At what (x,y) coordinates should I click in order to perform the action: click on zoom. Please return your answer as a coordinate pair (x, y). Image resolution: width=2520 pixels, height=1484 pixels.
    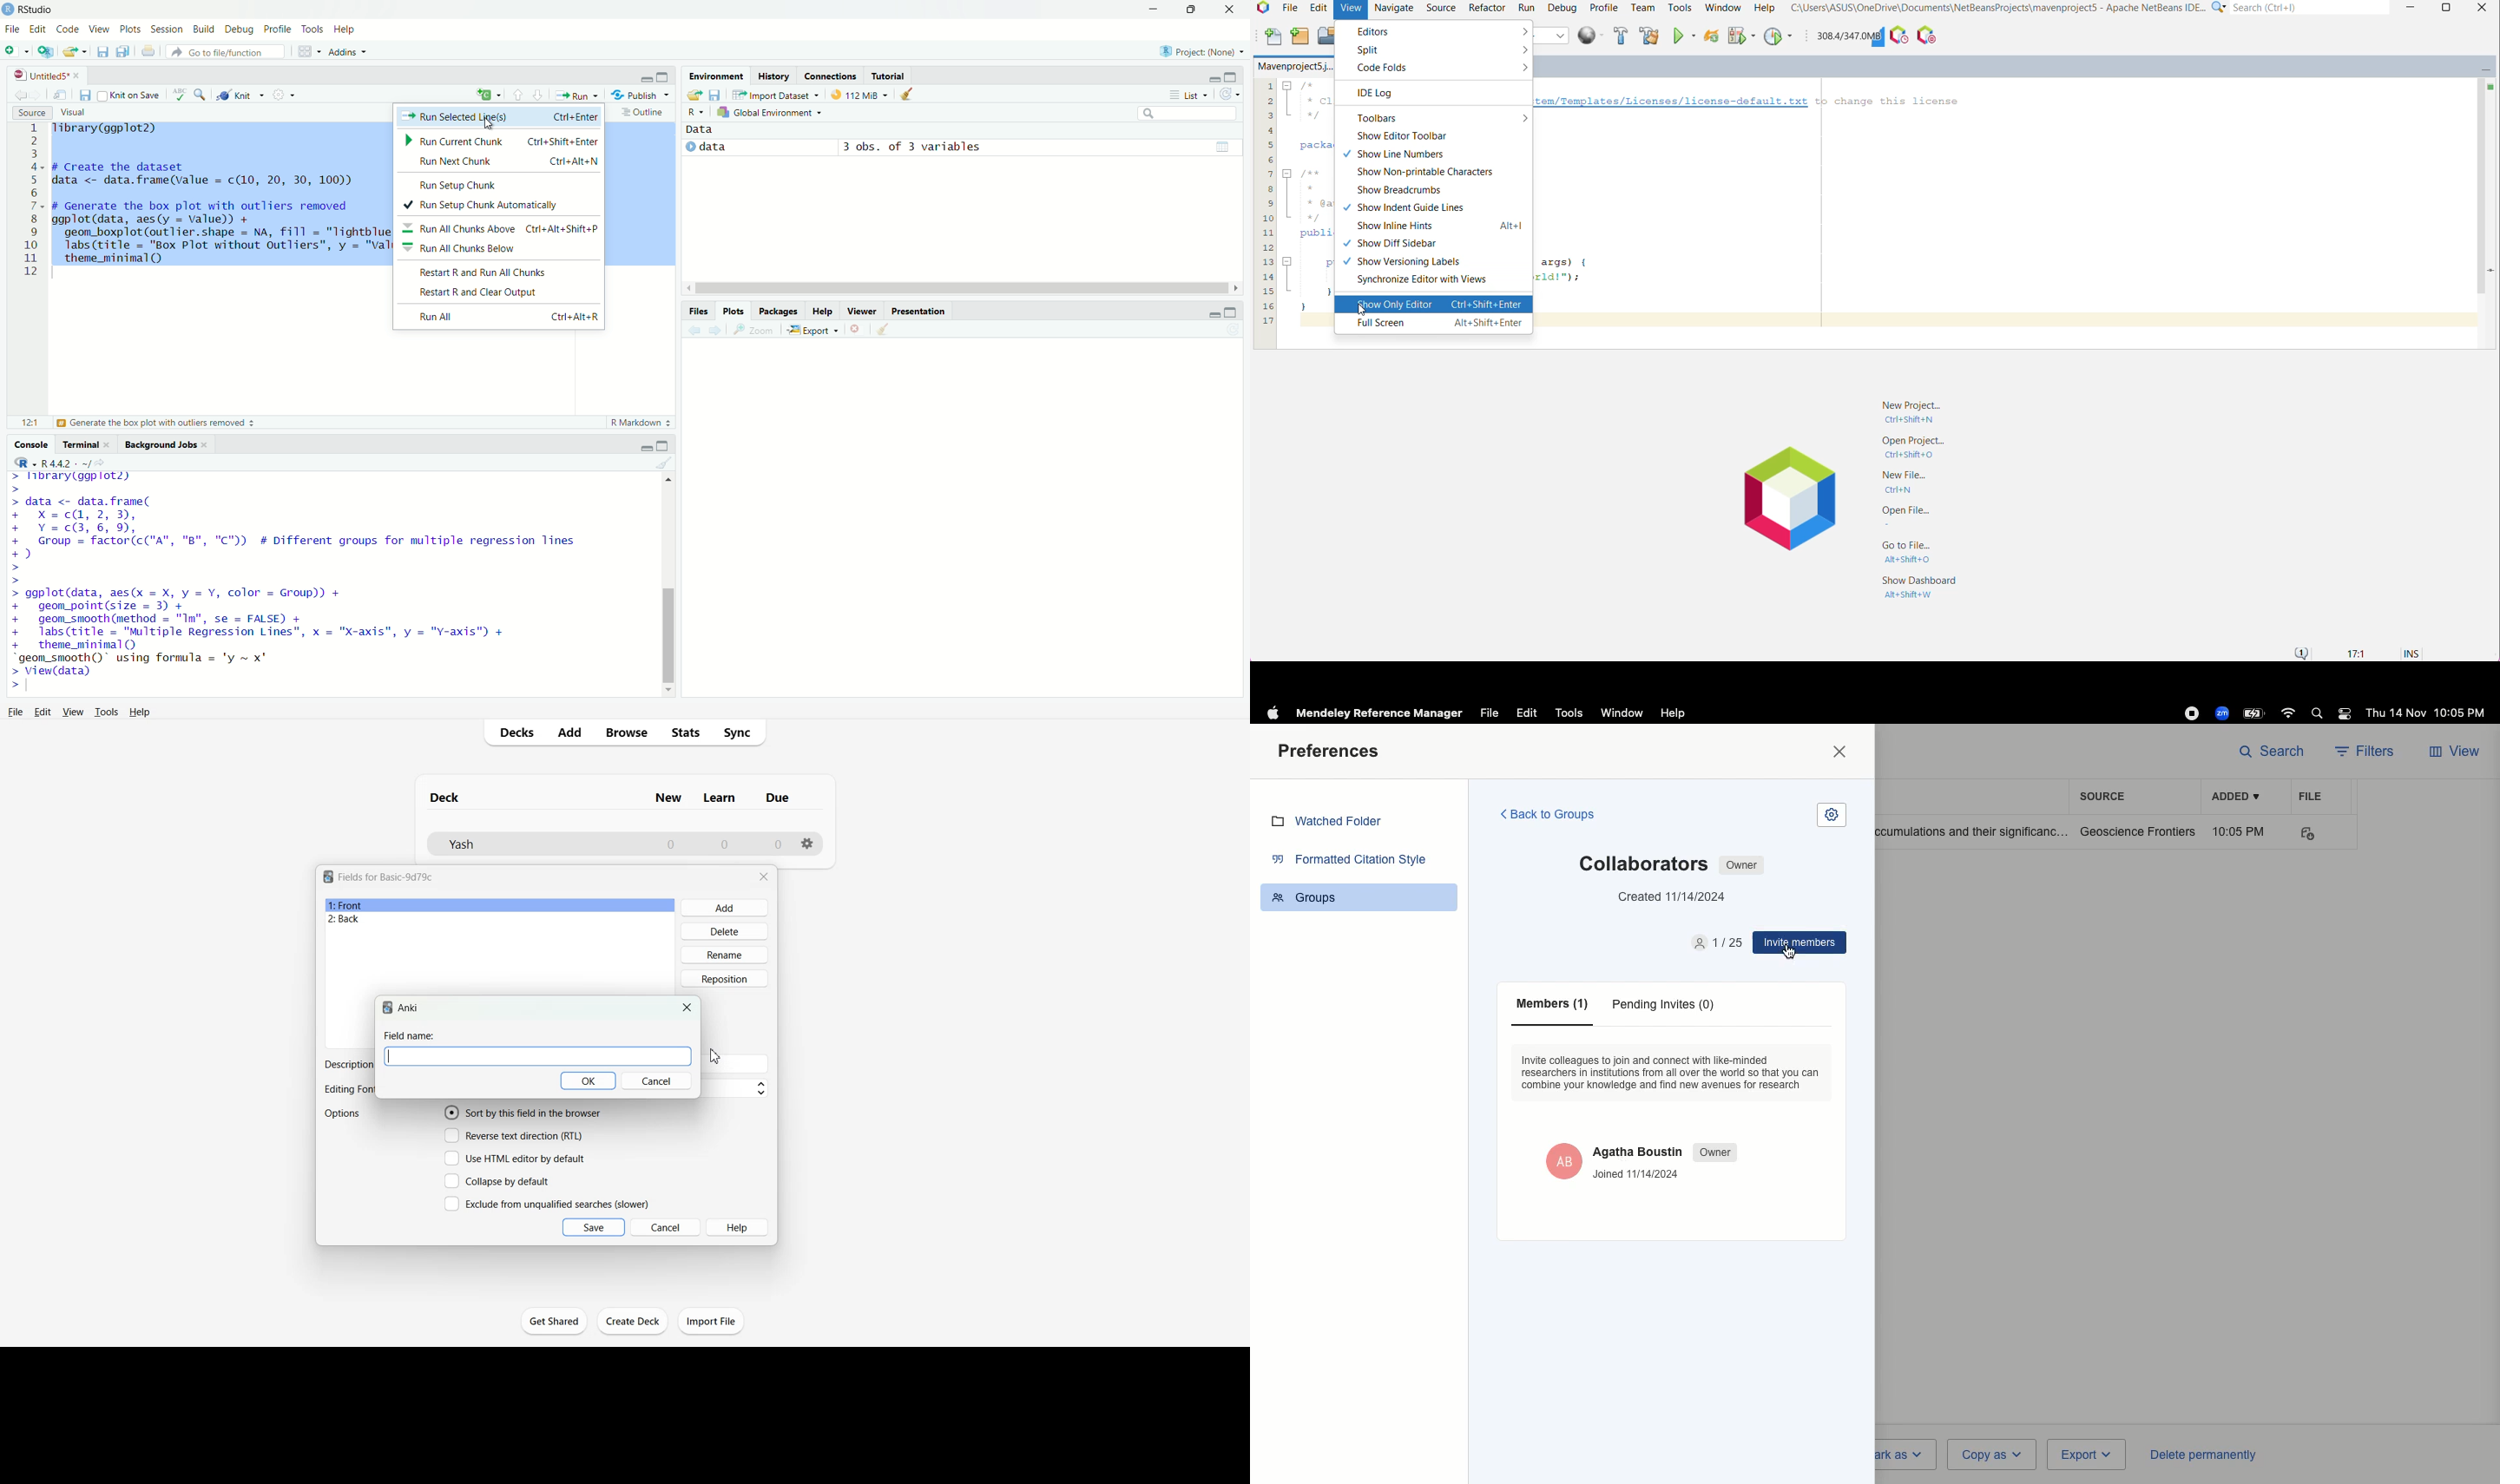
    Looking at the image, I should click on (201, 93).